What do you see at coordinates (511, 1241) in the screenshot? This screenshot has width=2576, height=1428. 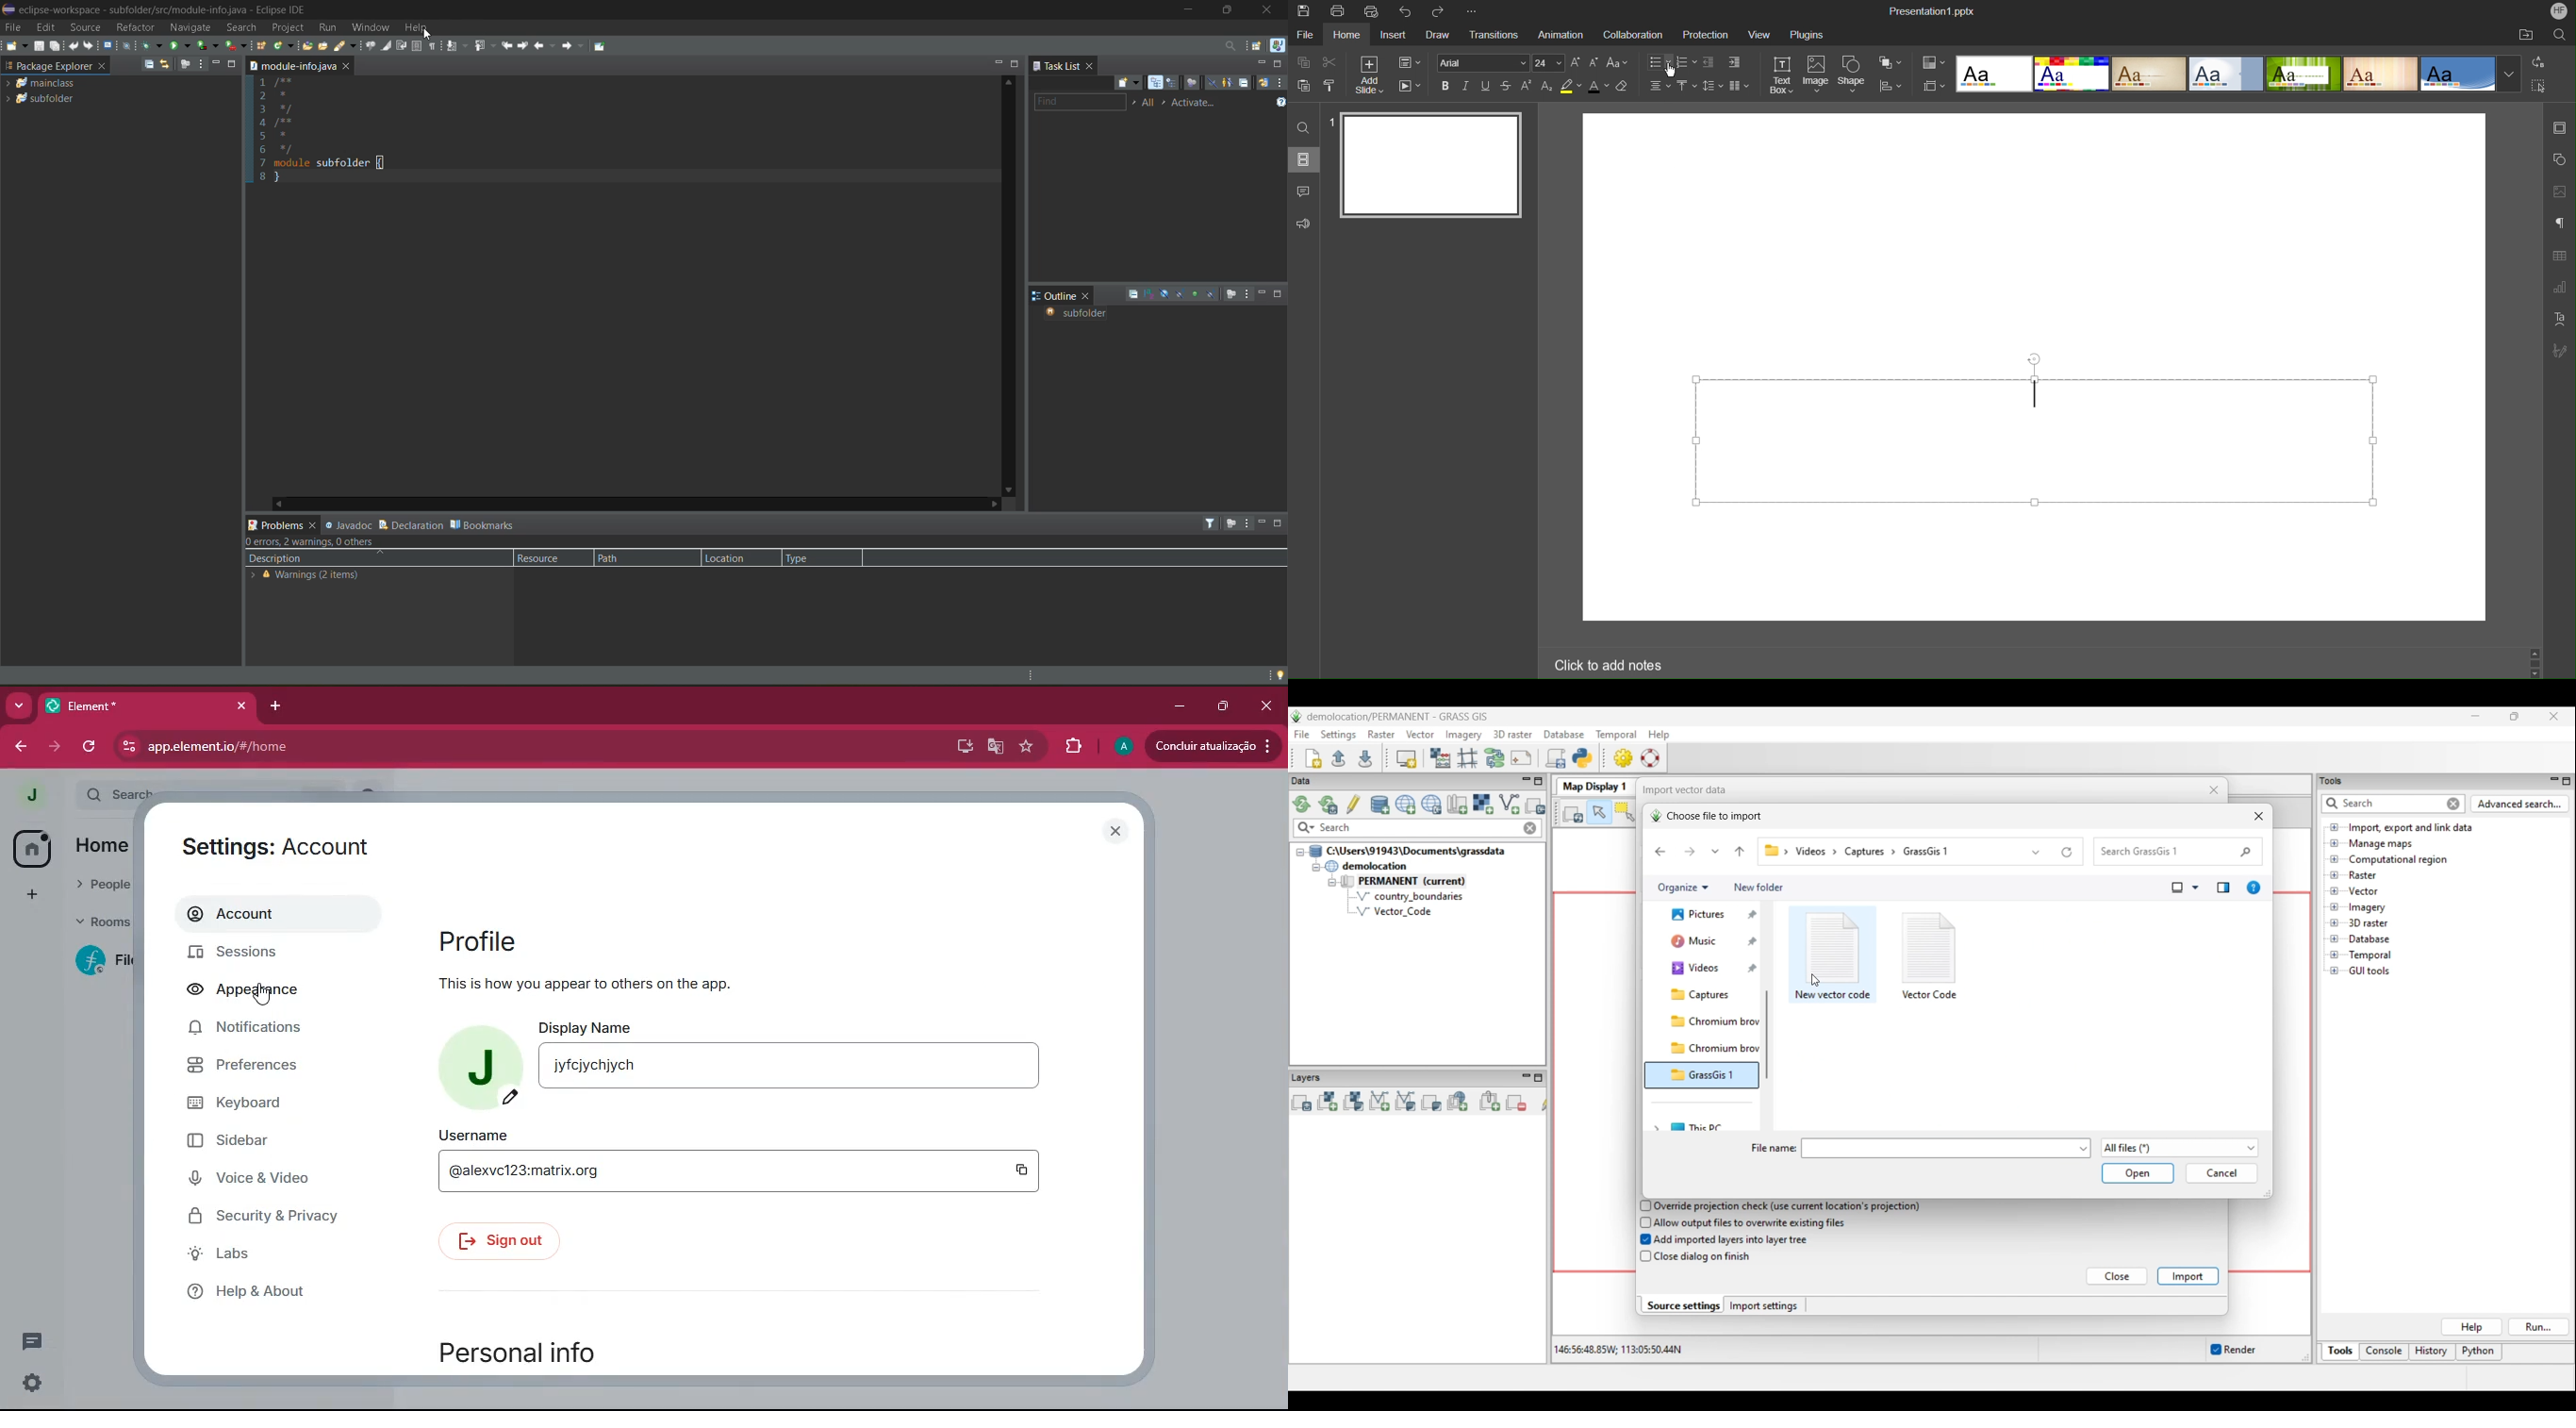 I see `sign out` at bounding box center [511, 1241].